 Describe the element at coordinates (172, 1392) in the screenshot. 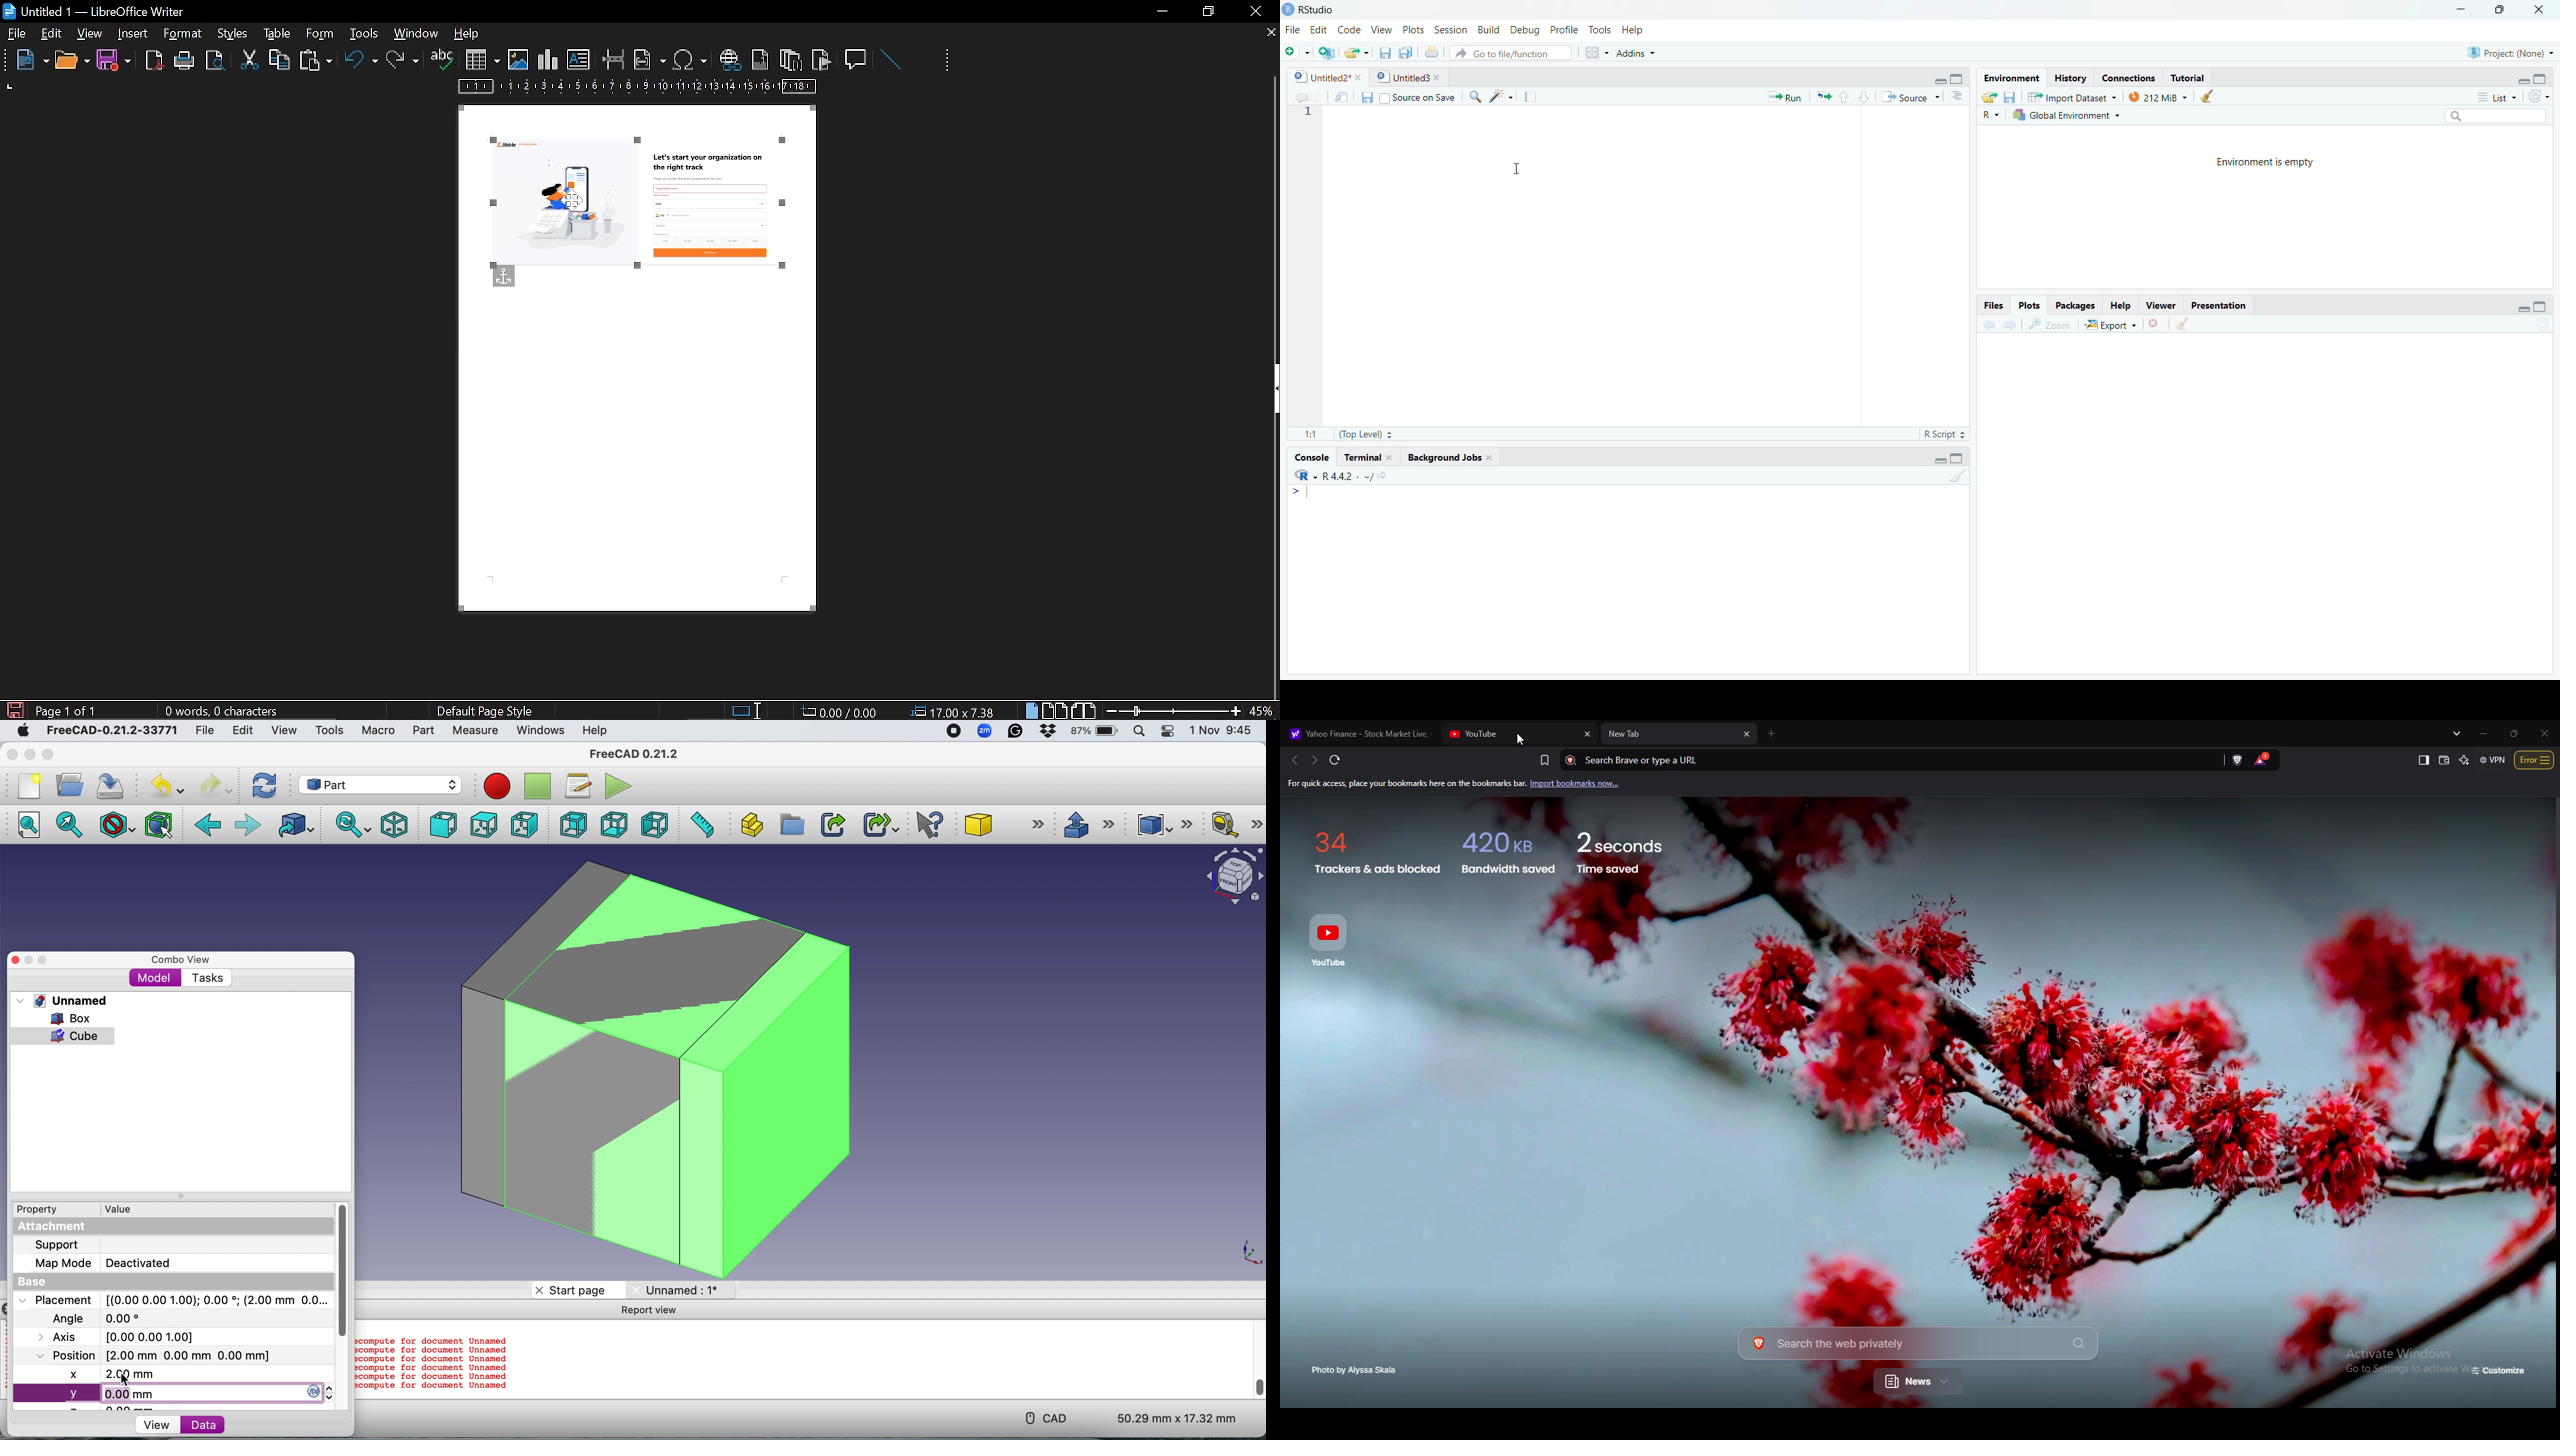

I see `y axis selected` at that location.